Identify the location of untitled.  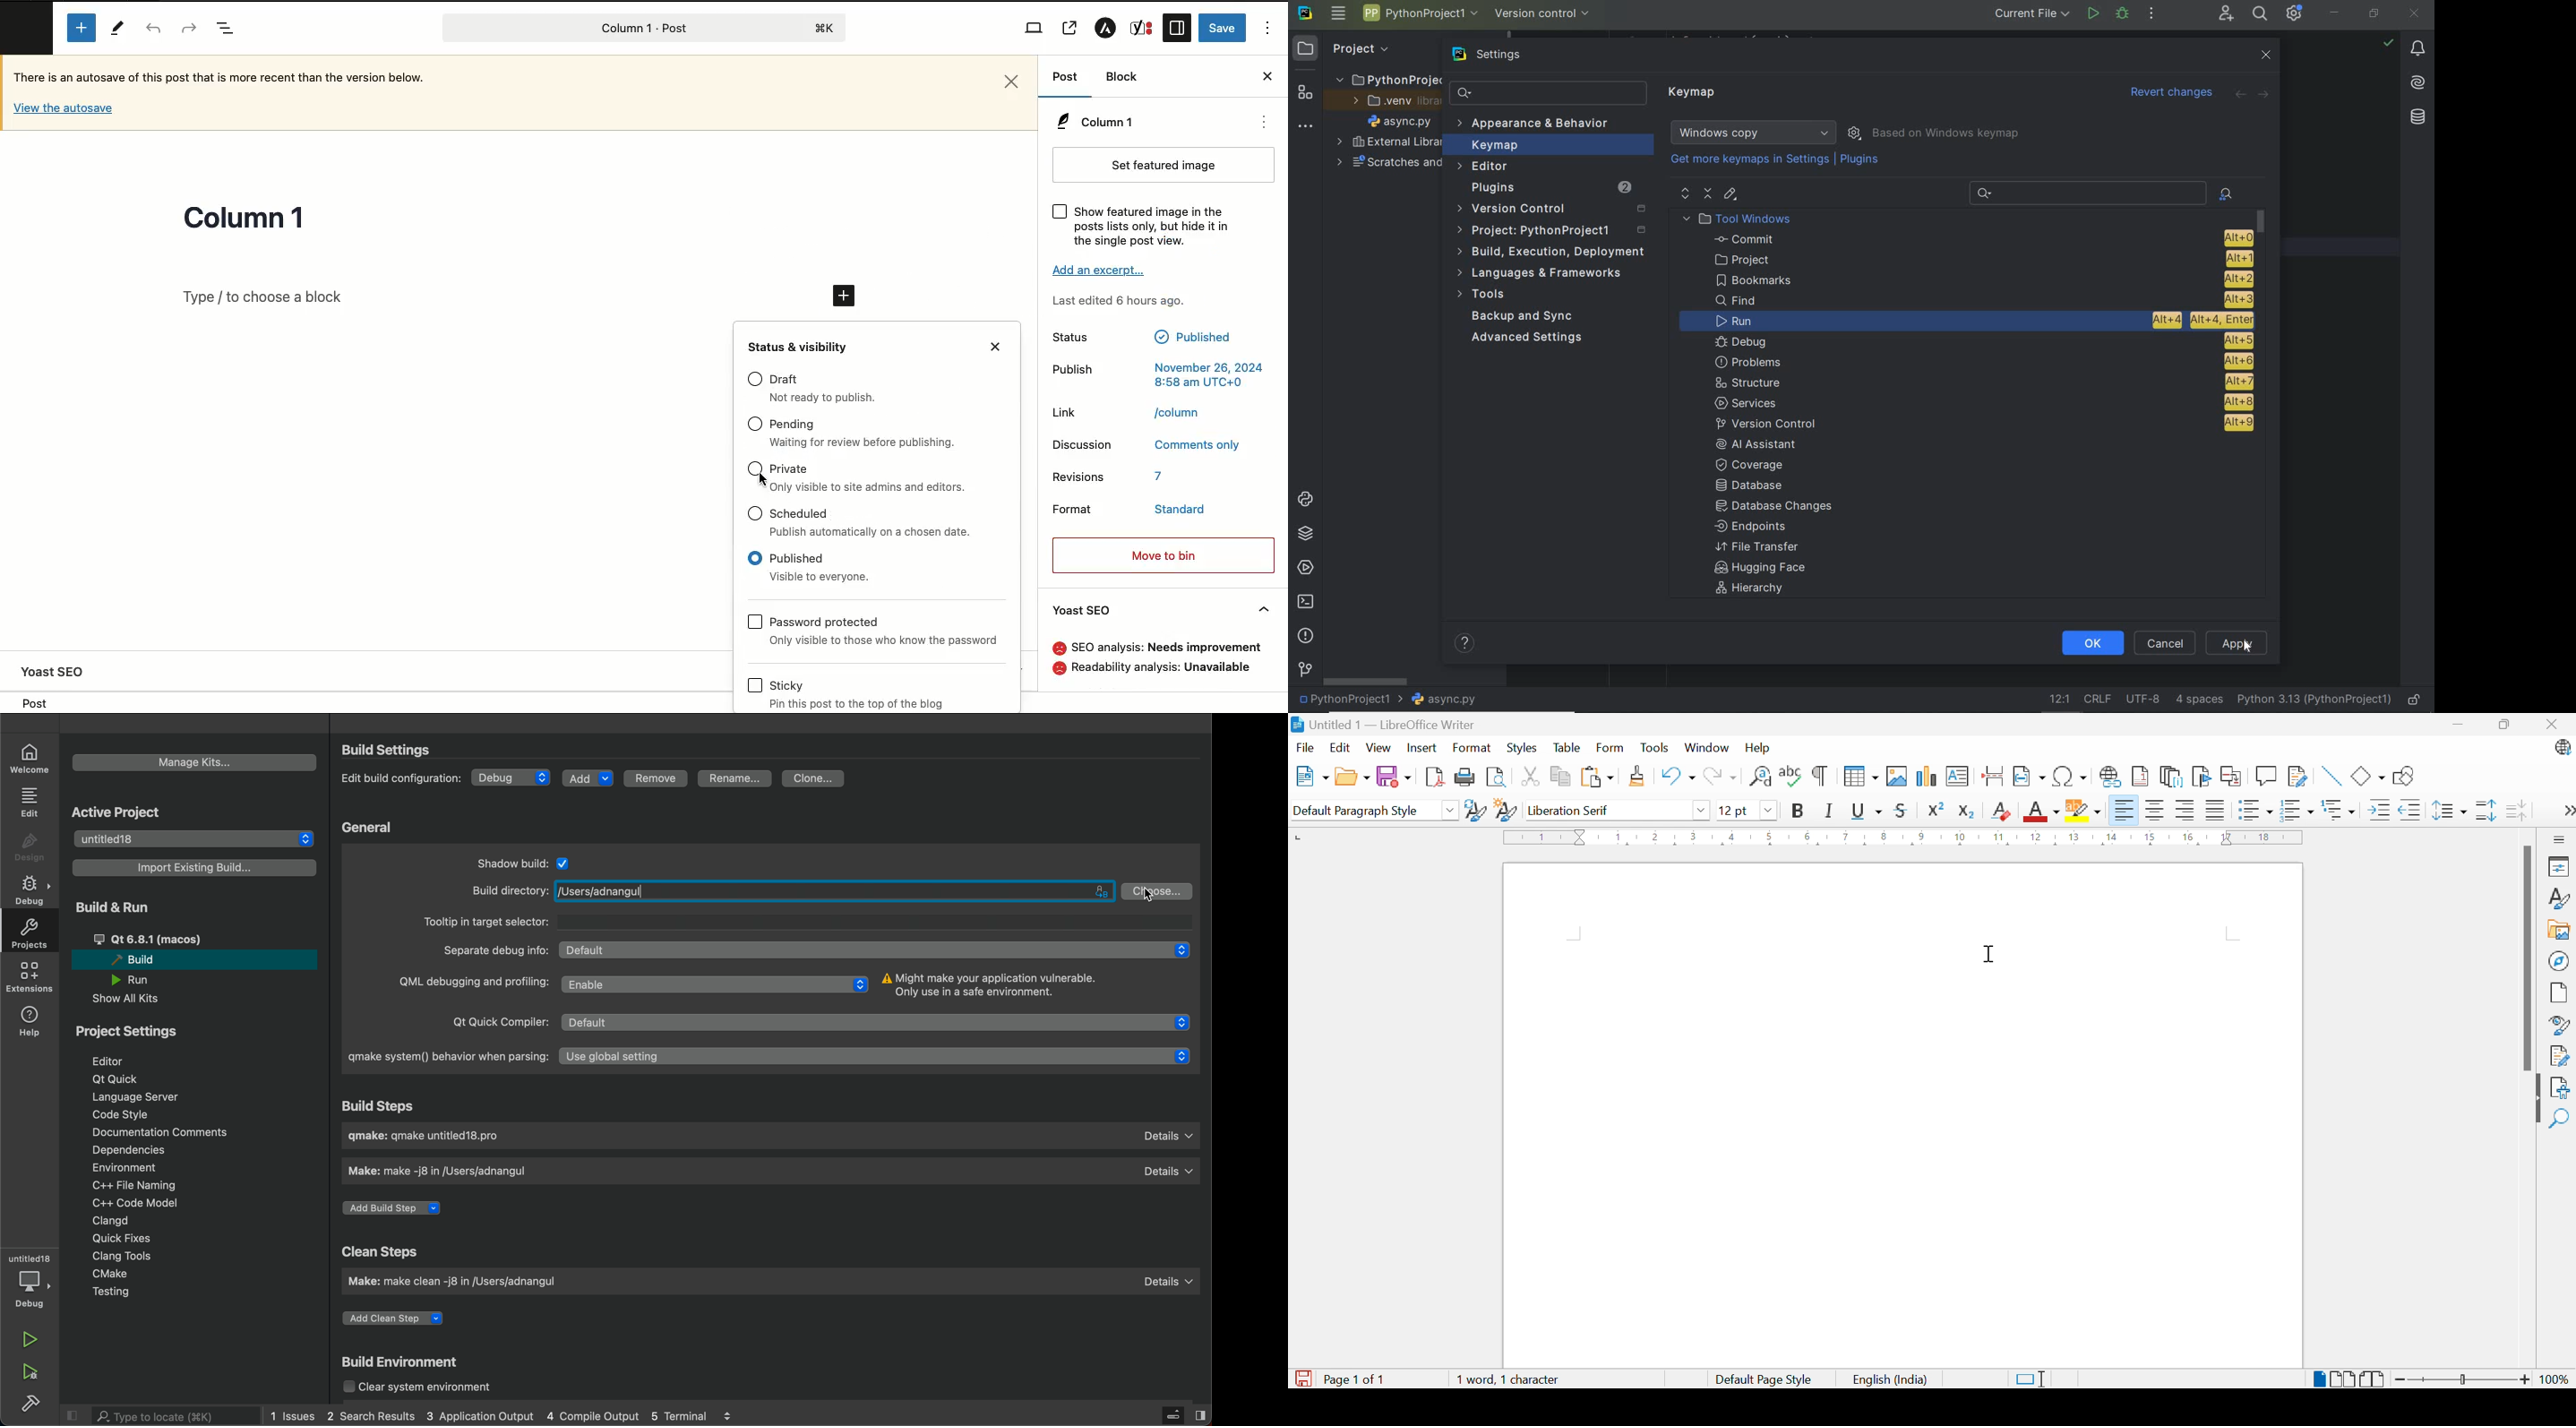
(30, 1254).